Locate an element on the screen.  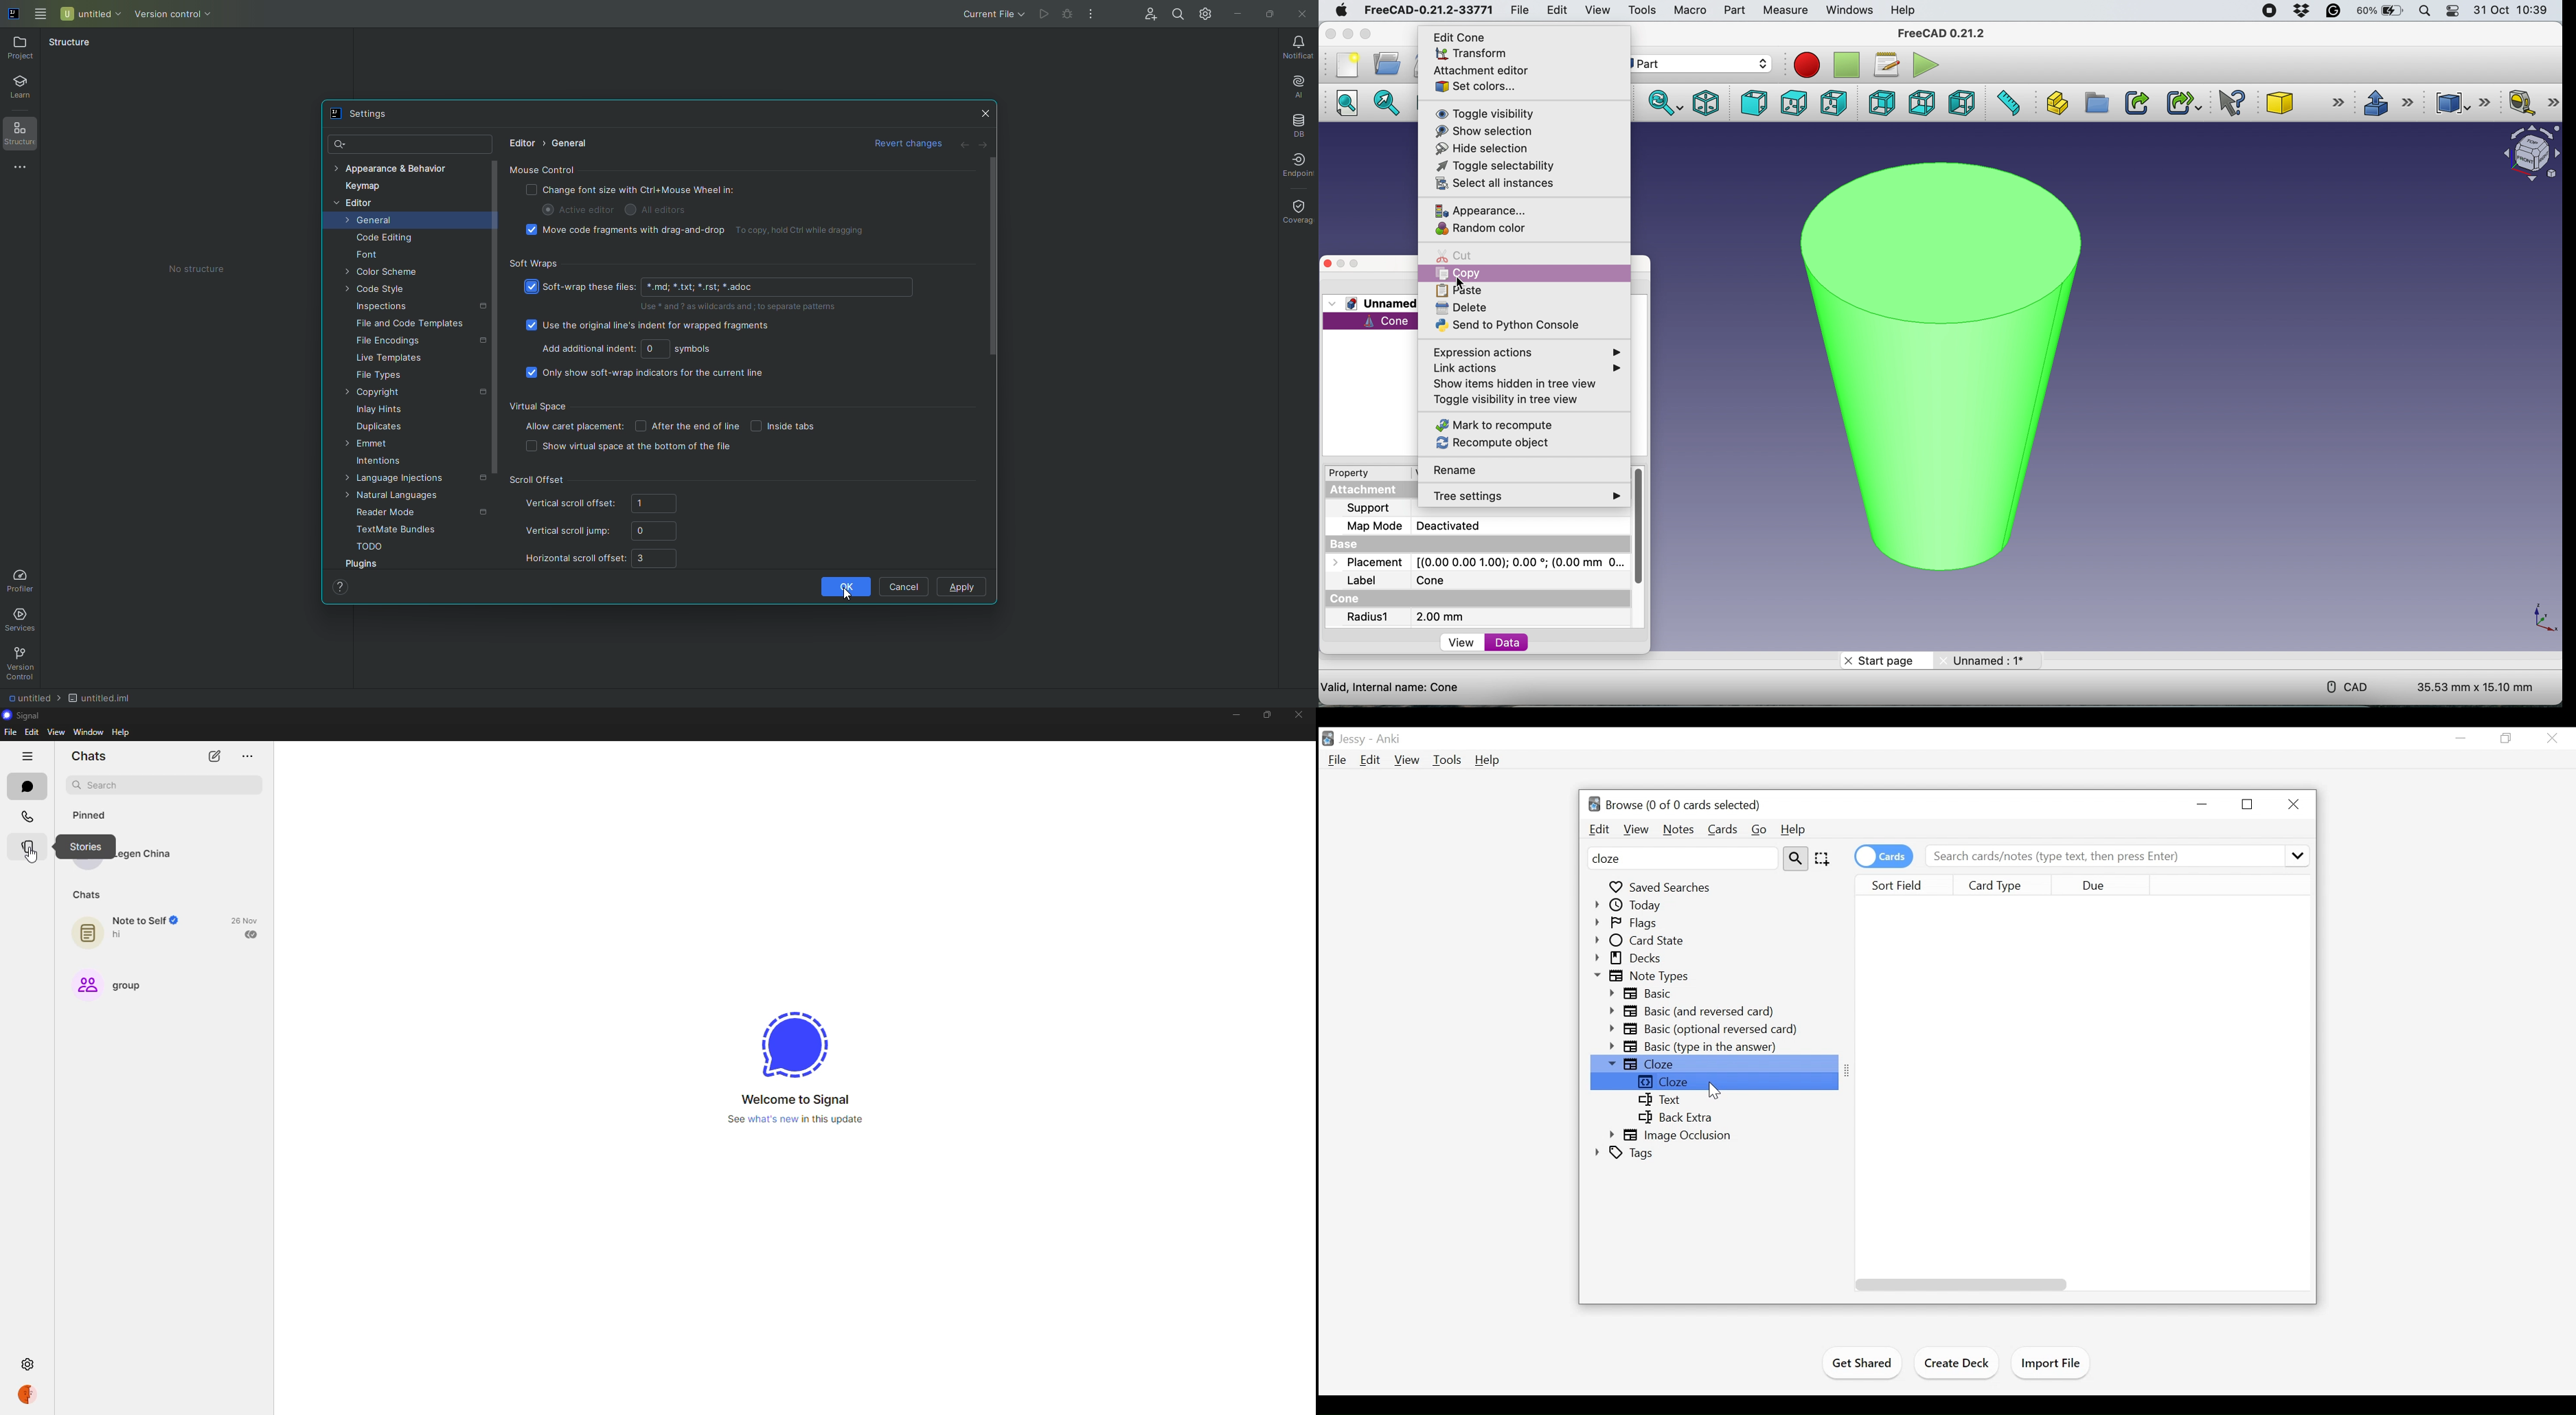
Sort Fields is located at coordinates (1909, 886).